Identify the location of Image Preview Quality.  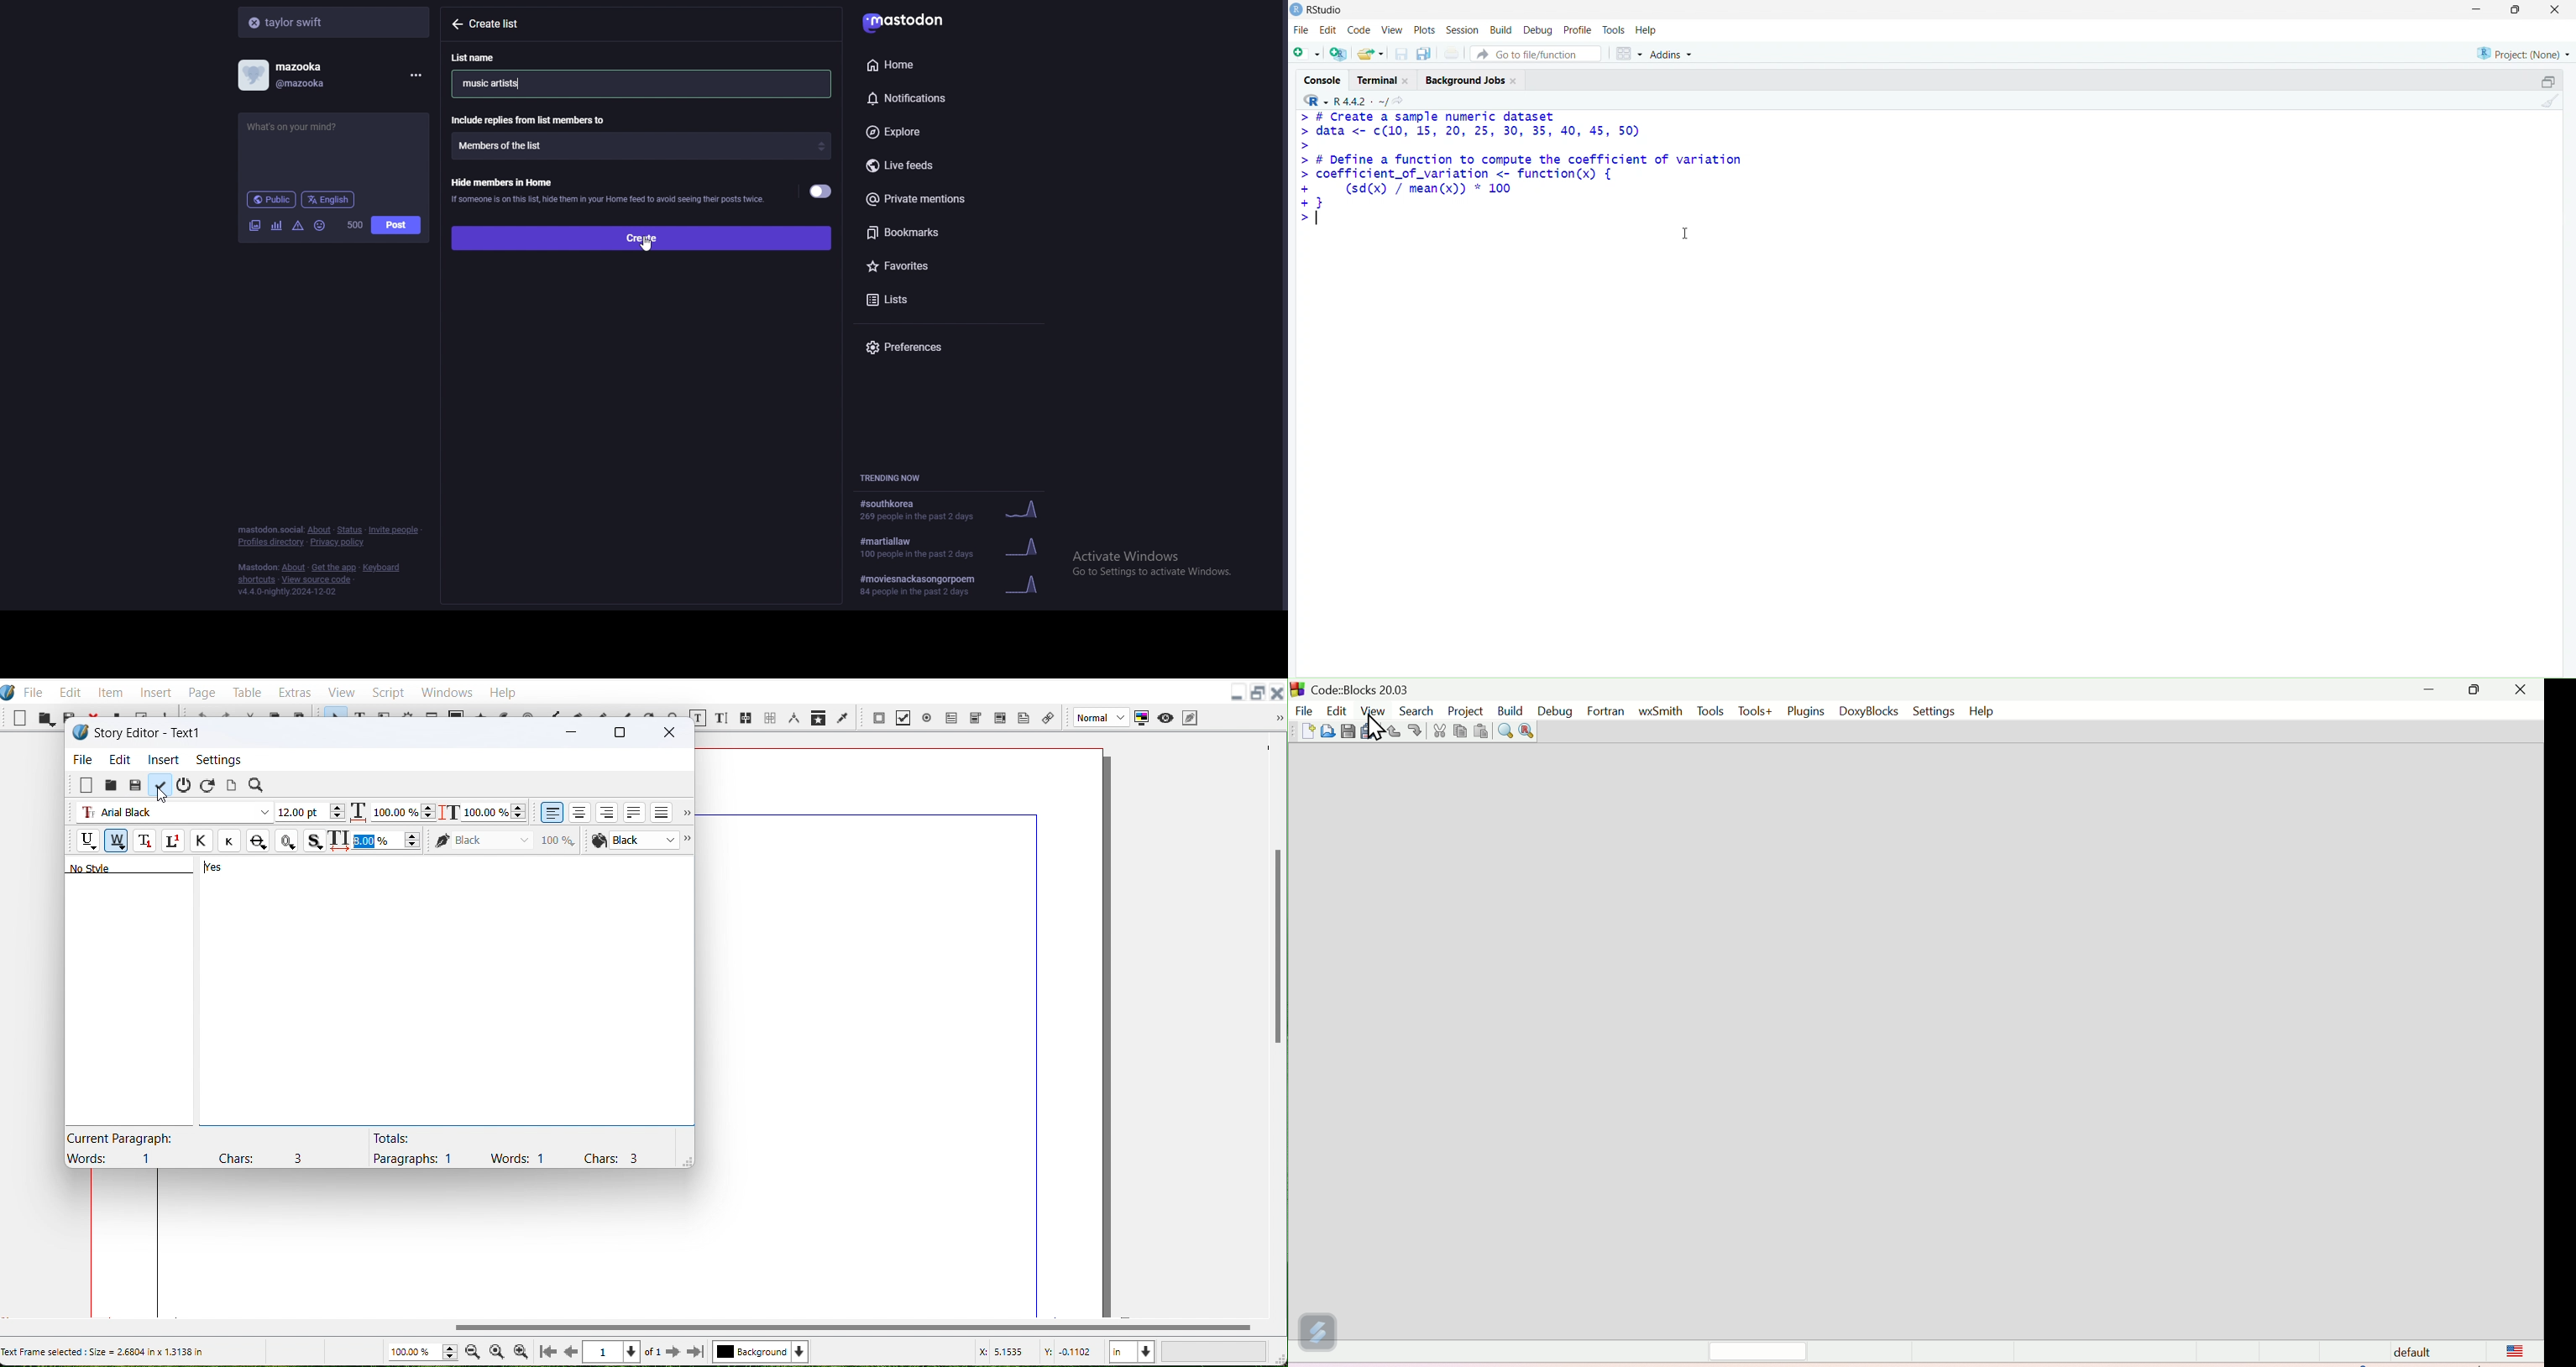
(1099, 717).